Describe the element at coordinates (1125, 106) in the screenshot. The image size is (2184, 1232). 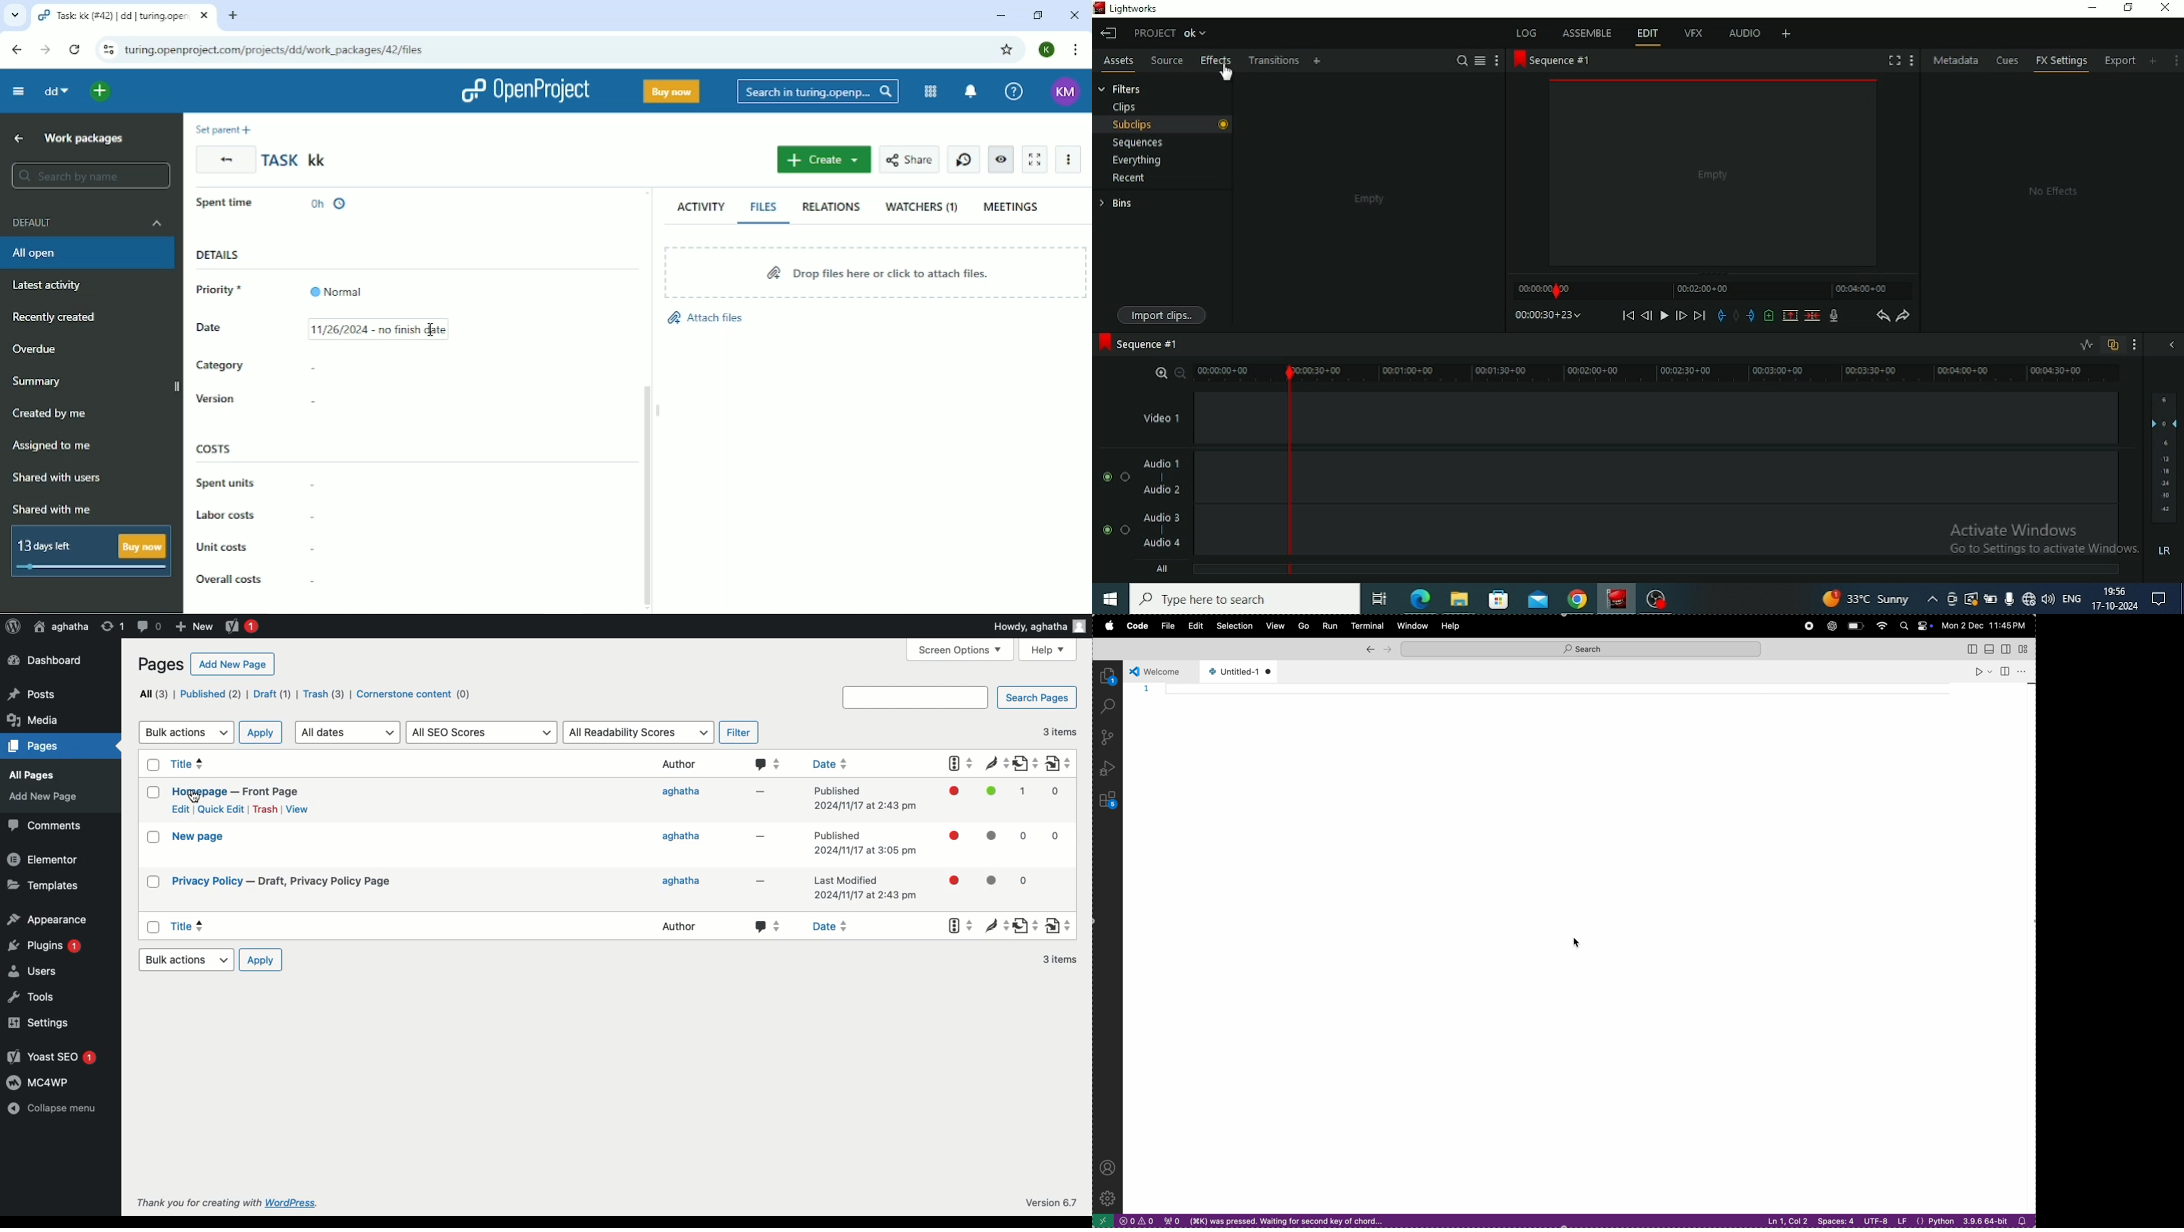
I see `Clips` at that location.